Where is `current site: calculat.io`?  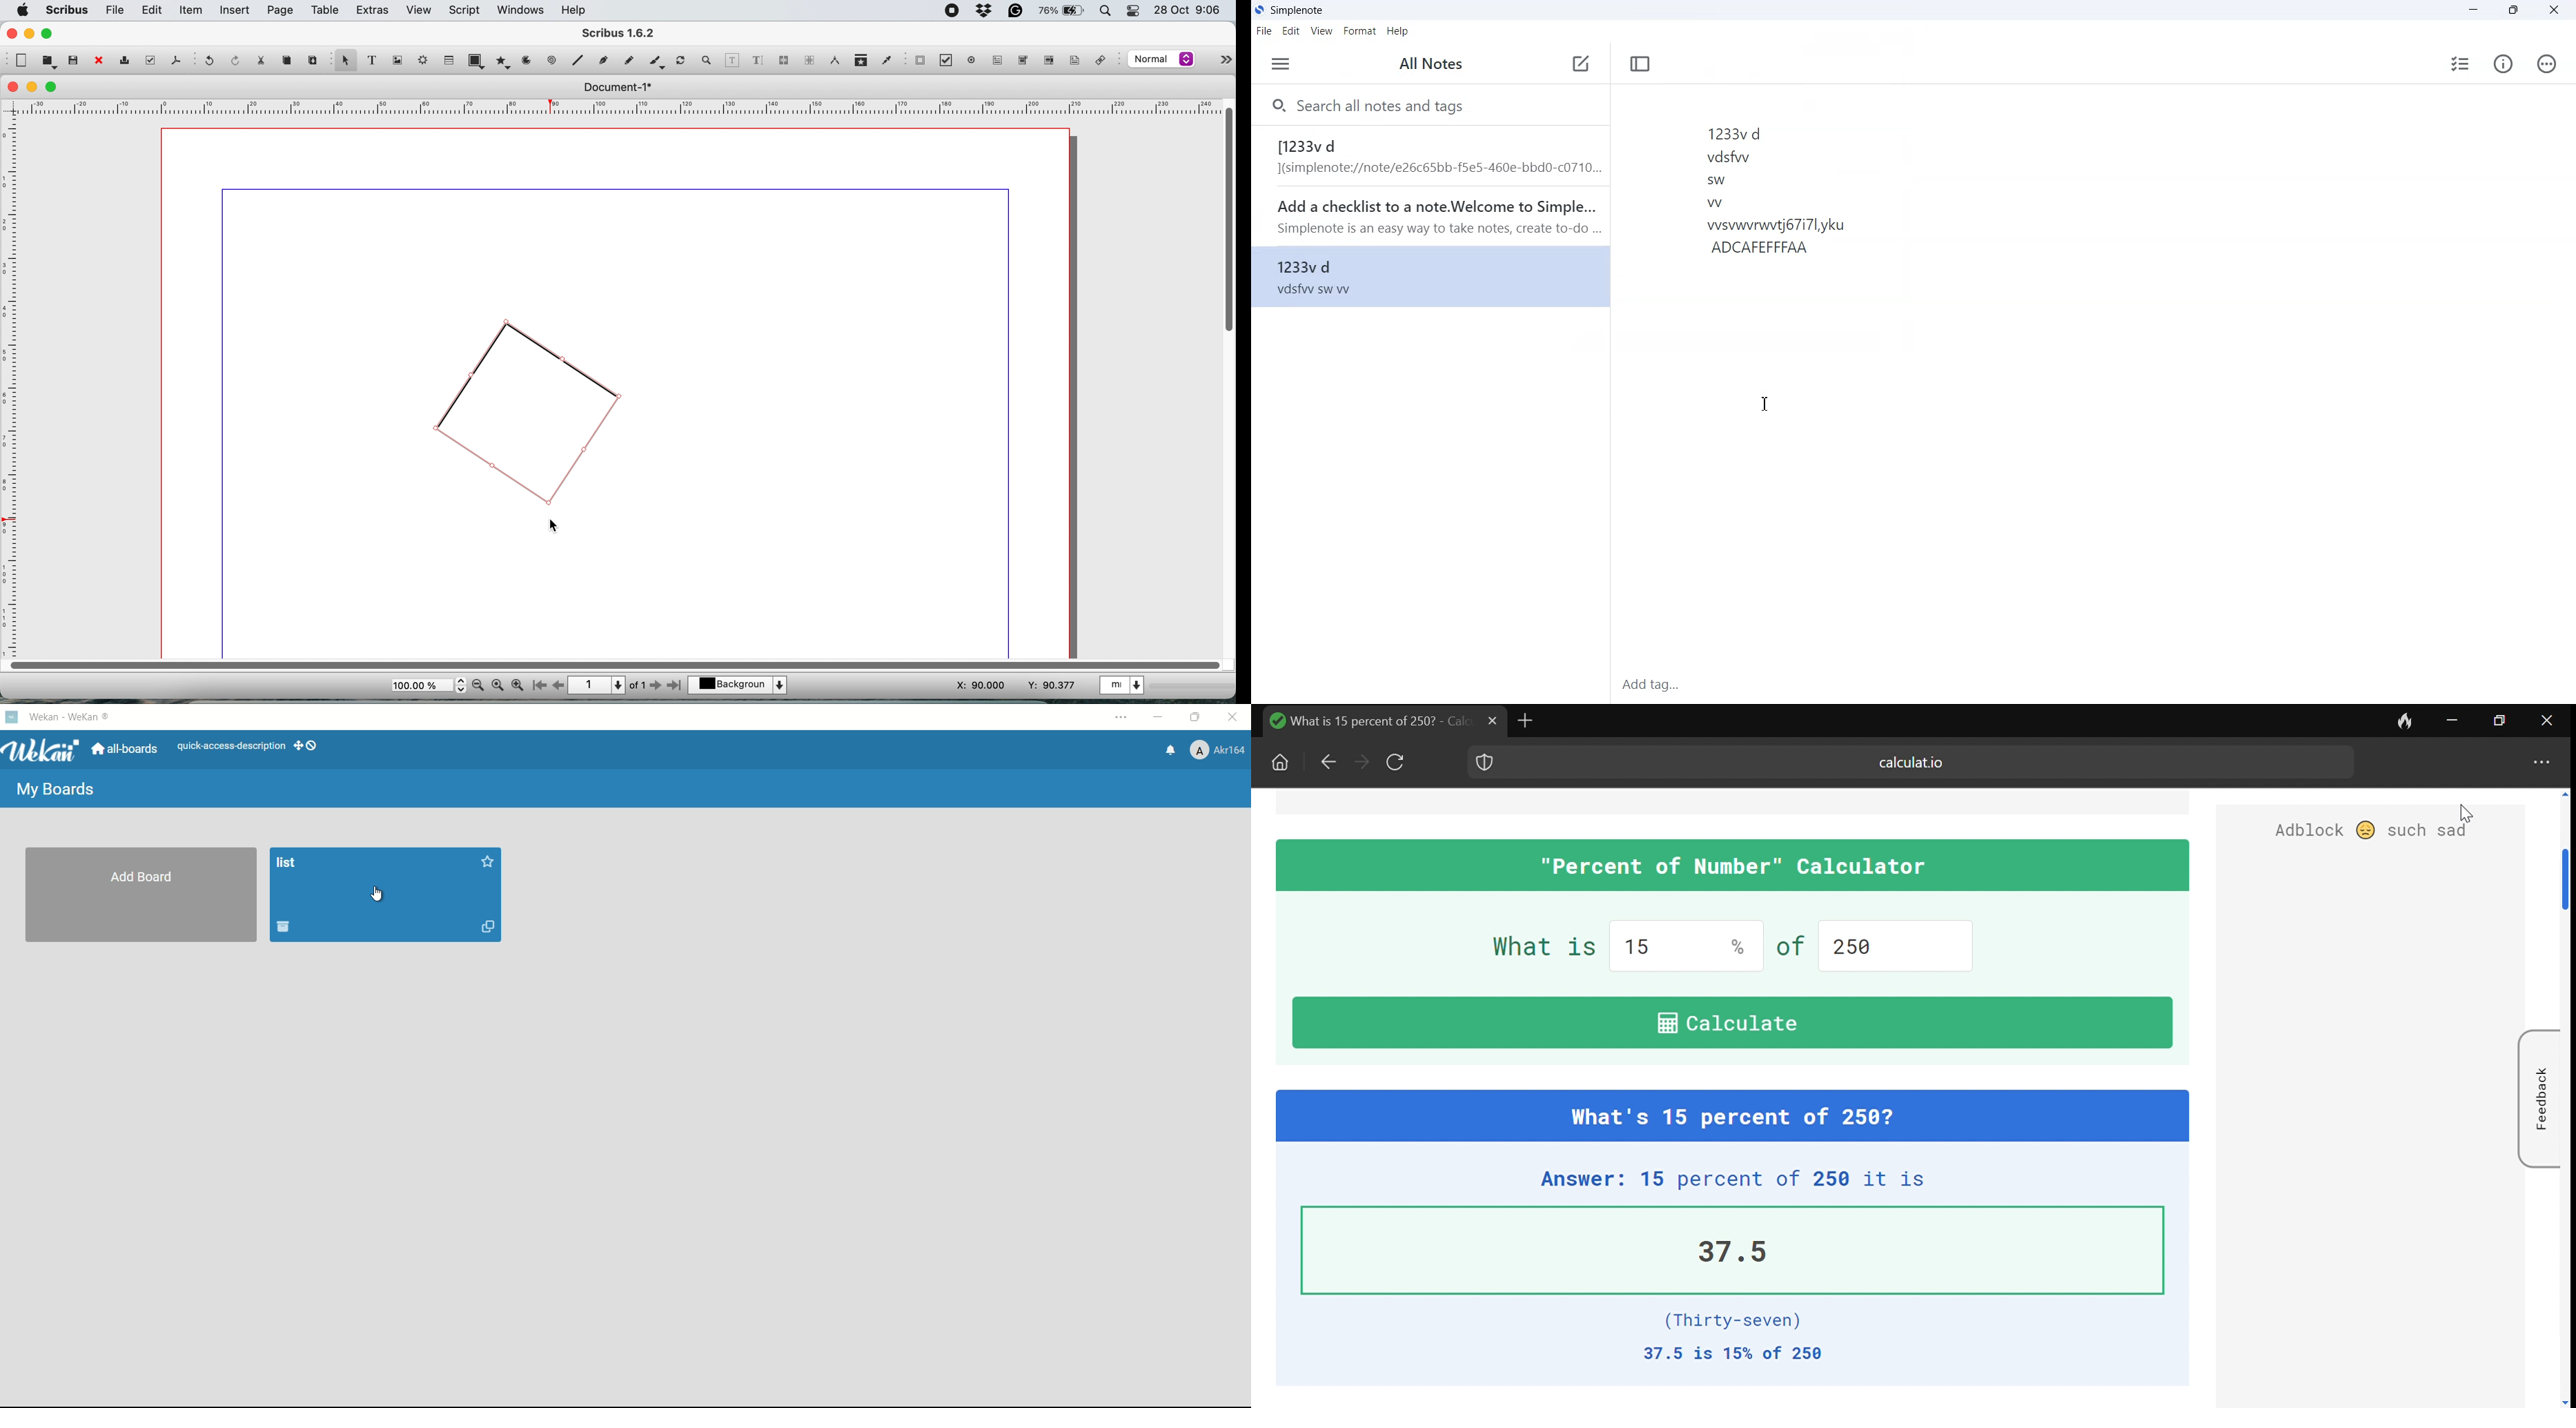
current site: calculat.io is located at coordinates (1919, 763).